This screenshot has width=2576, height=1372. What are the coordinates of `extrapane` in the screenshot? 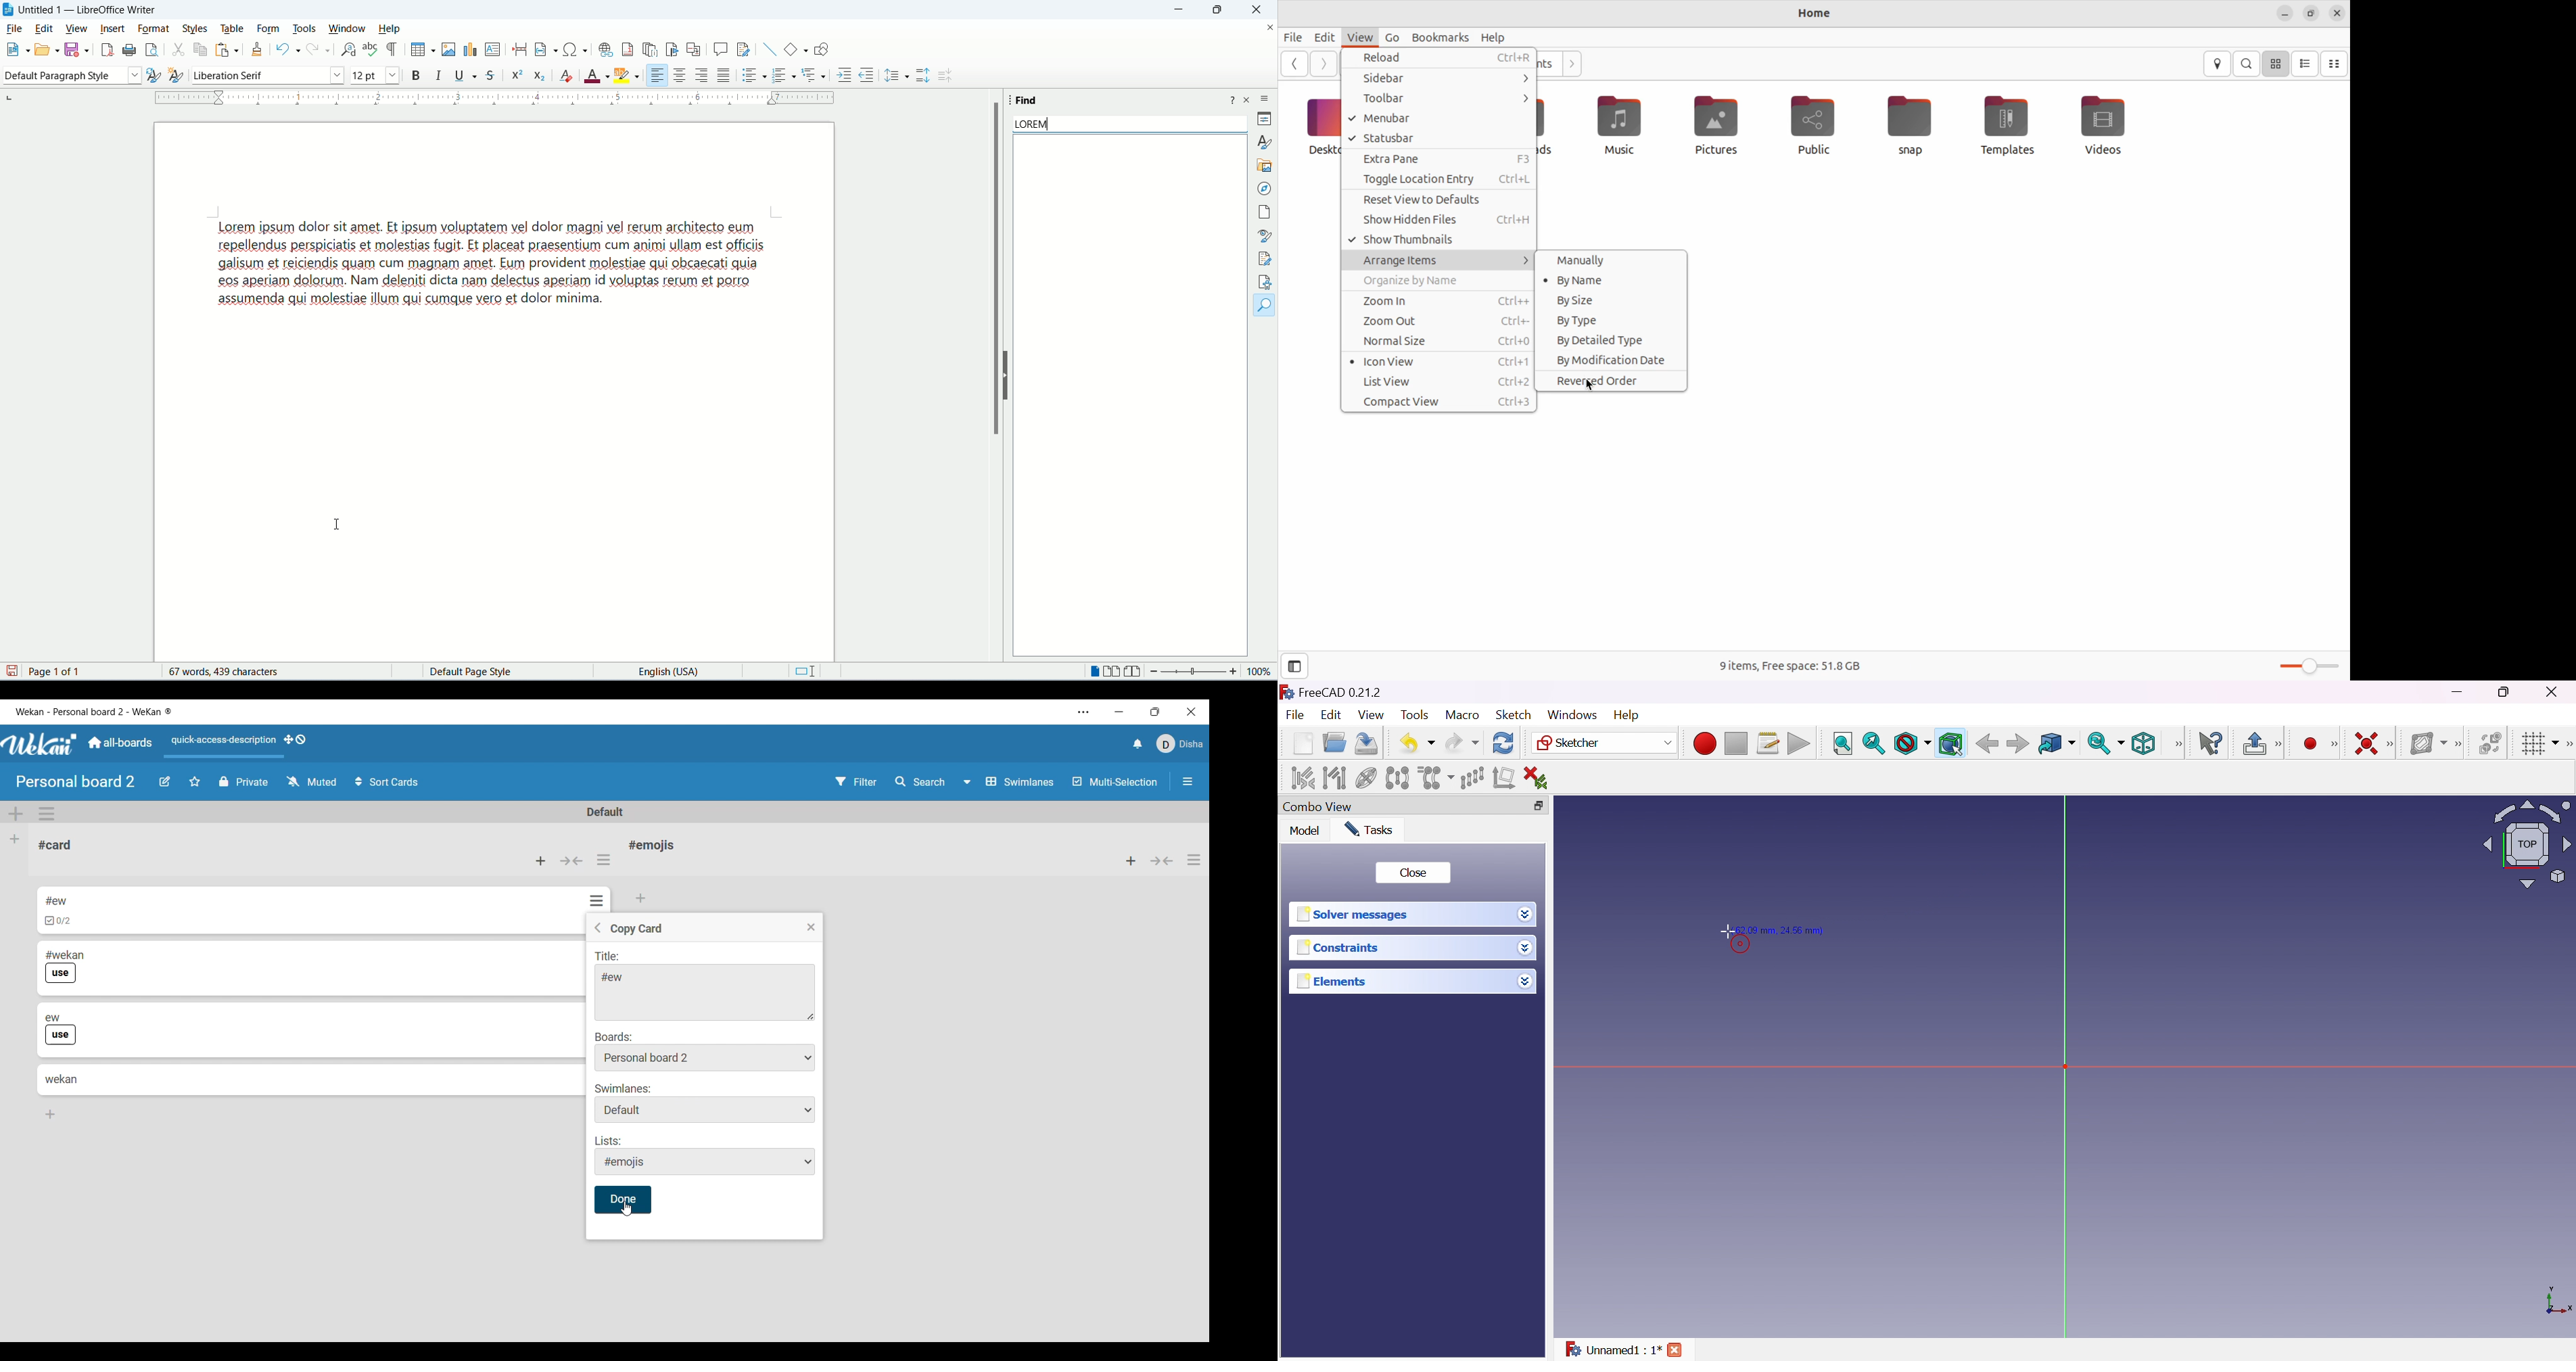 It's located at (1441, 159).